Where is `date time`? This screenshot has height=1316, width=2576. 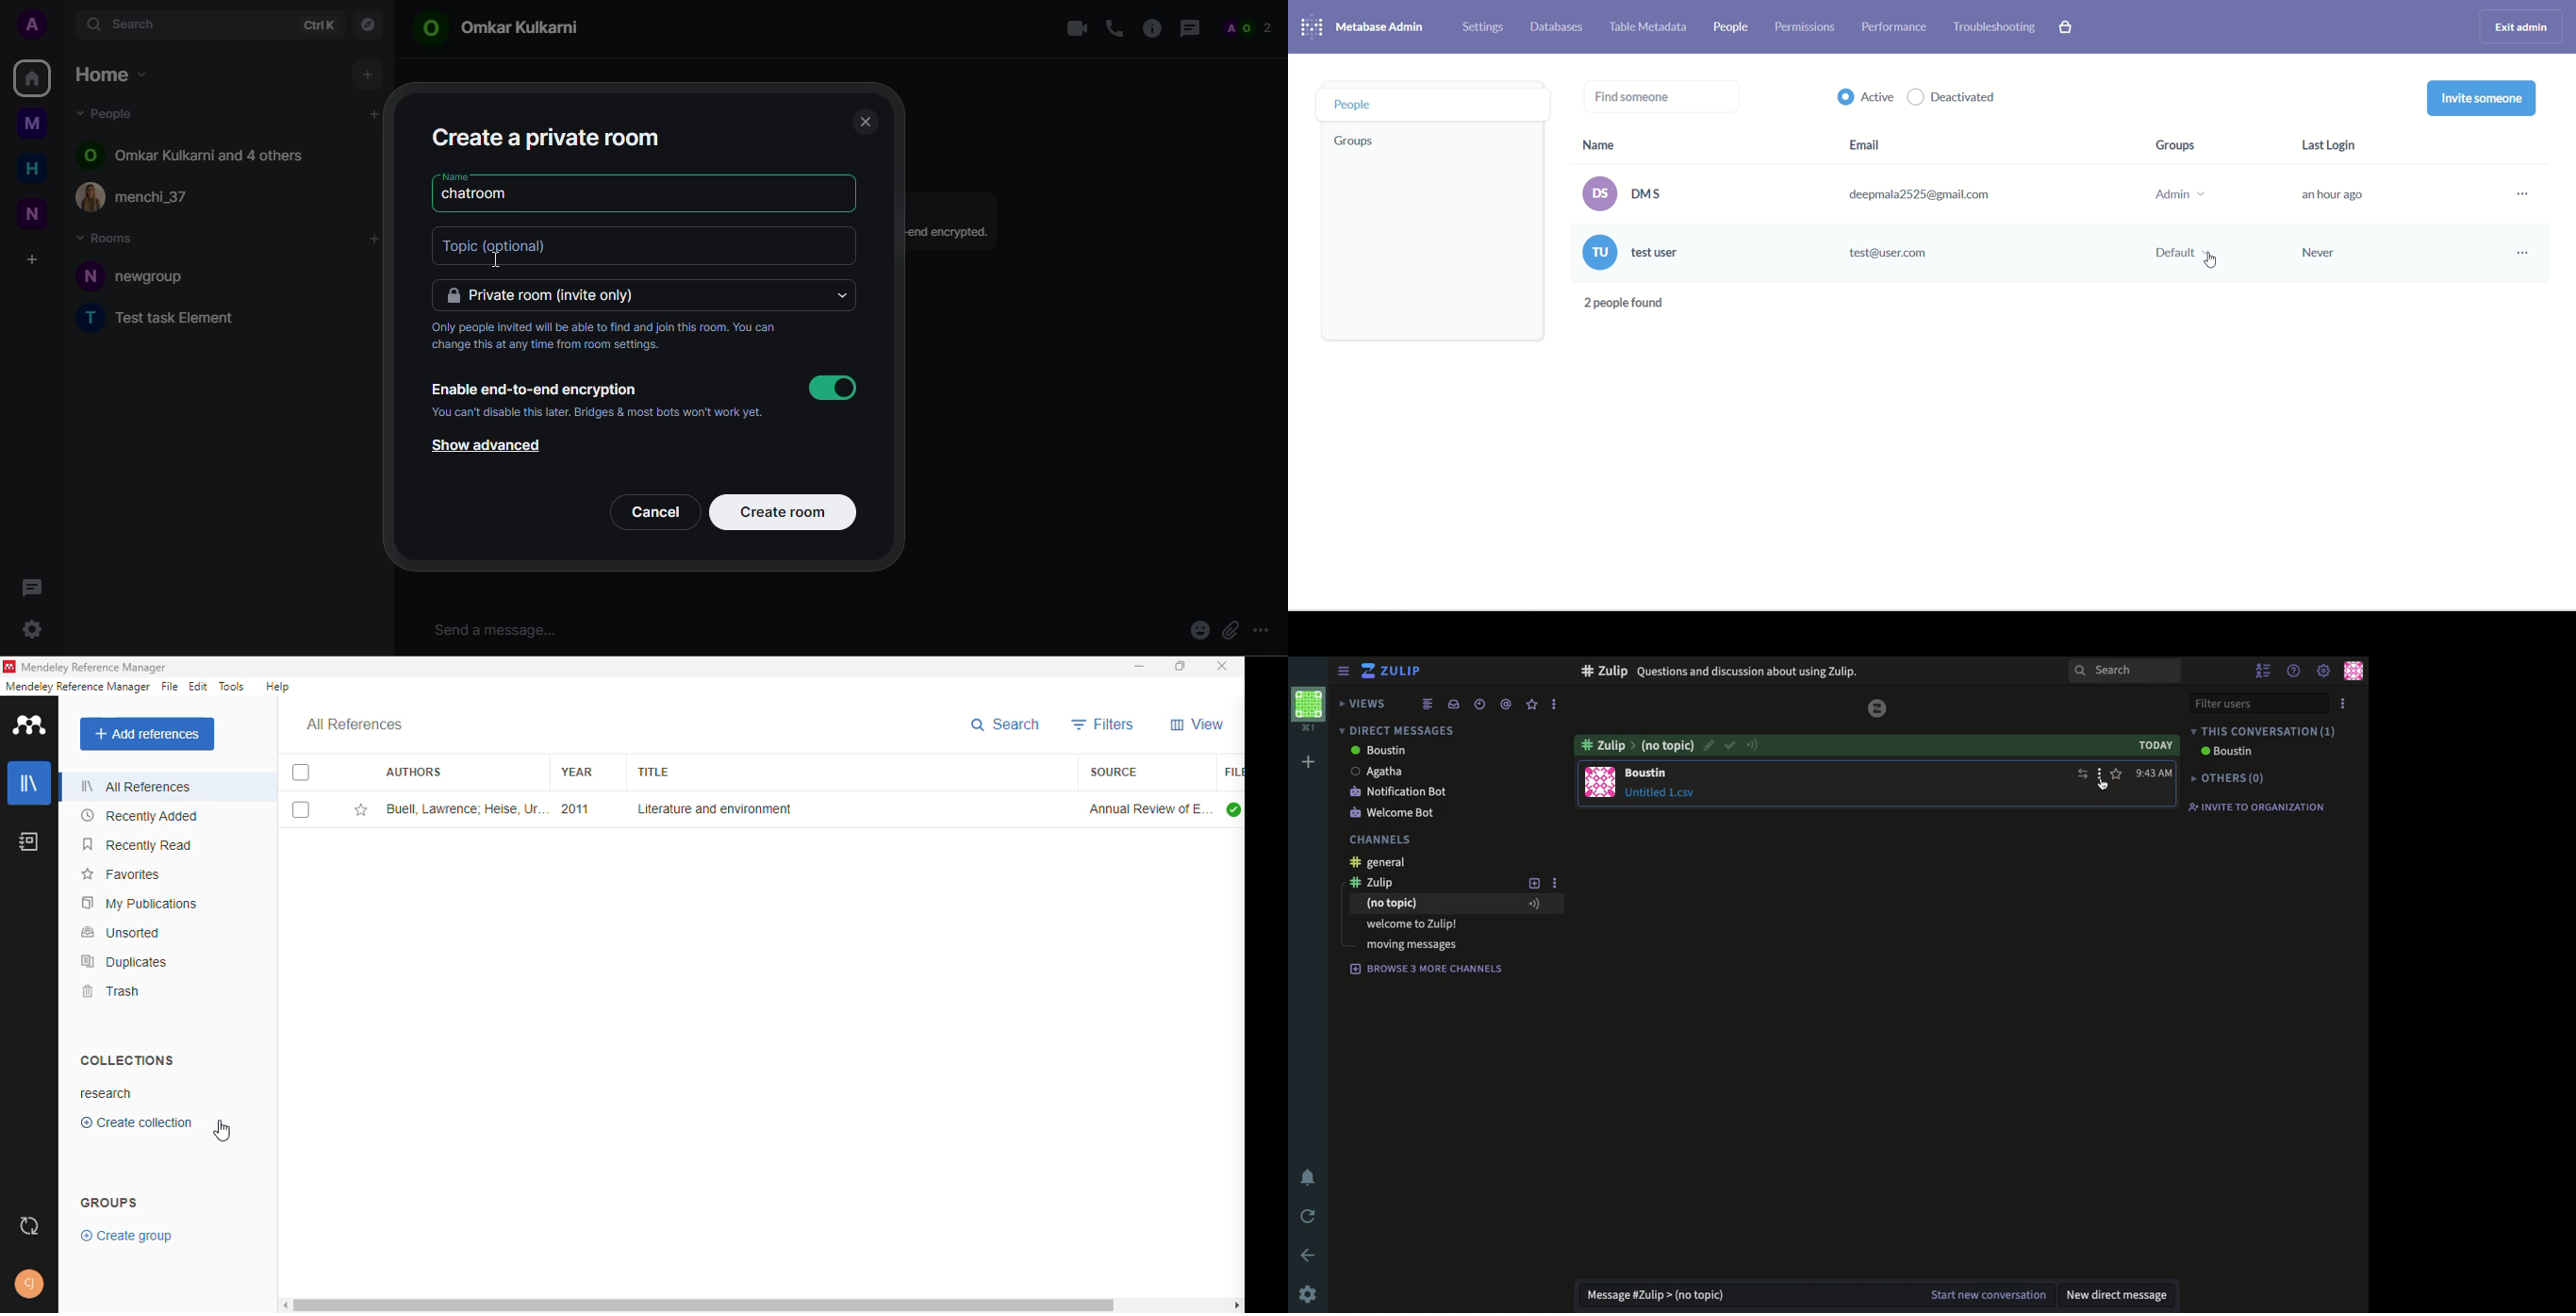 date time is located at coordinates (1480, 704).